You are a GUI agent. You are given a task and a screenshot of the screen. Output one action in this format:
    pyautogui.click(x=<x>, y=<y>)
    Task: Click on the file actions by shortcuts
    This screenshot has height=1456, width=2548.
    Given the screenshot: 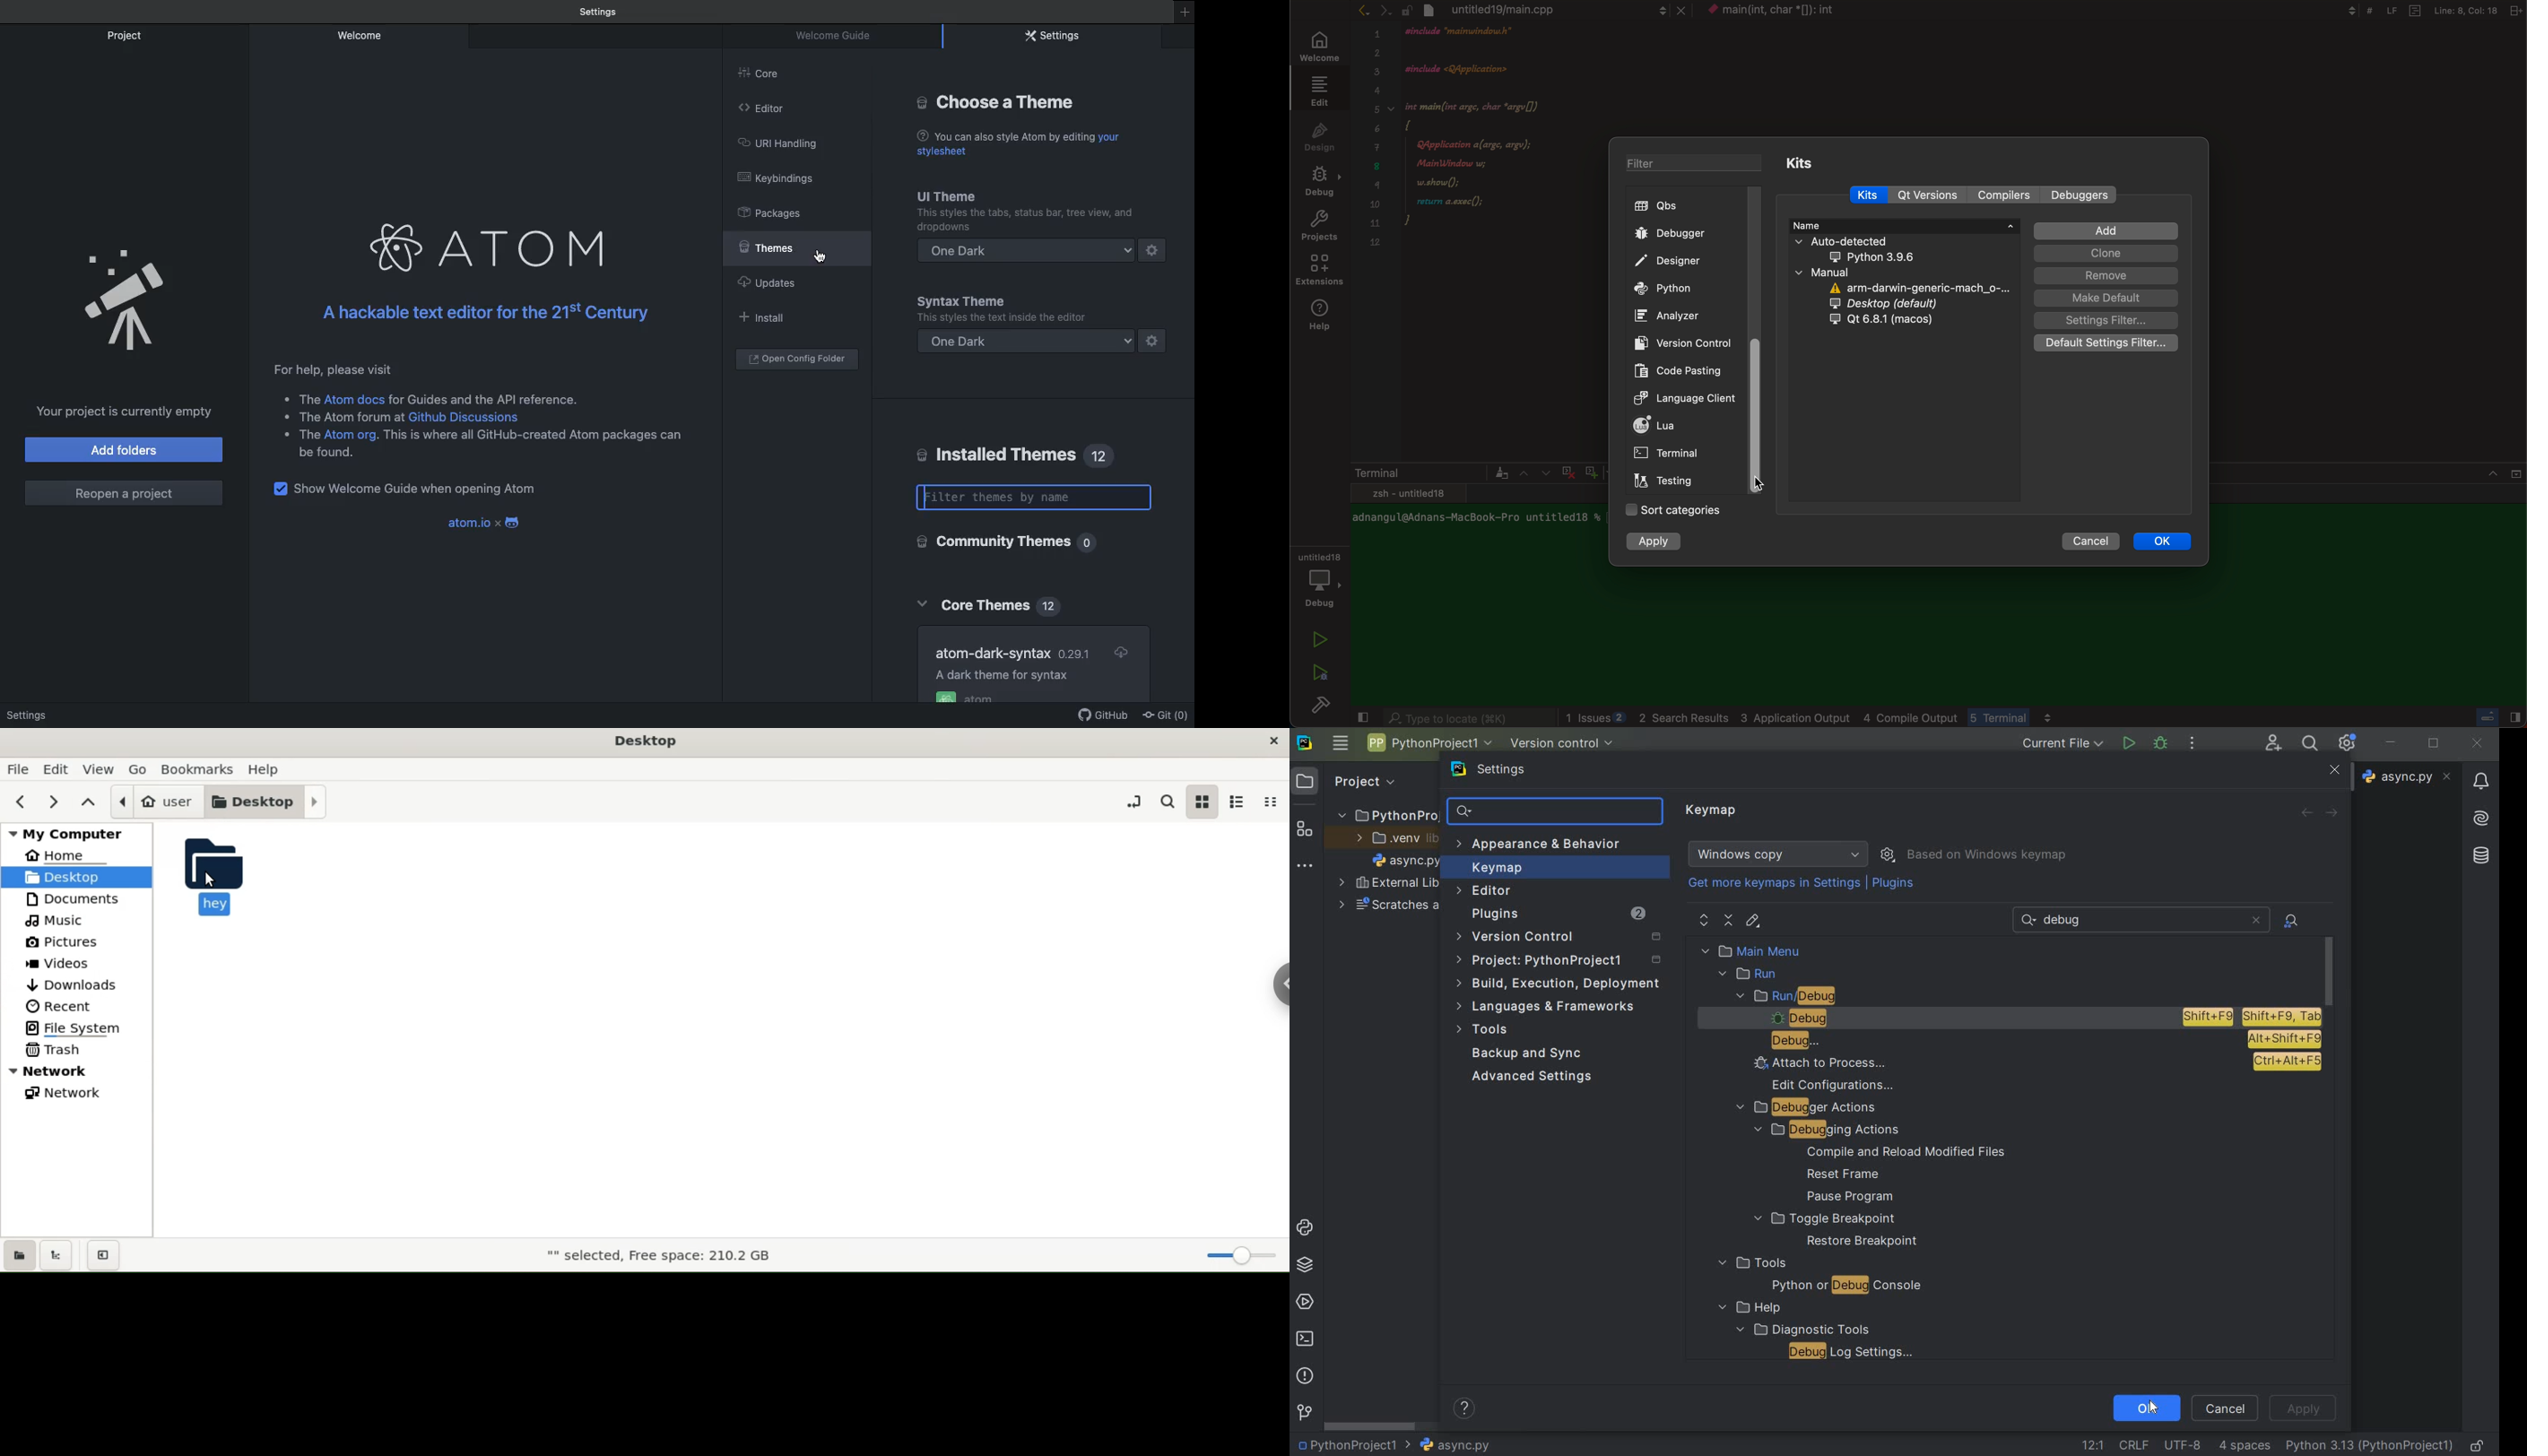 What is the action you would take?
    pyautogui.click(x=2293, y=921)
    